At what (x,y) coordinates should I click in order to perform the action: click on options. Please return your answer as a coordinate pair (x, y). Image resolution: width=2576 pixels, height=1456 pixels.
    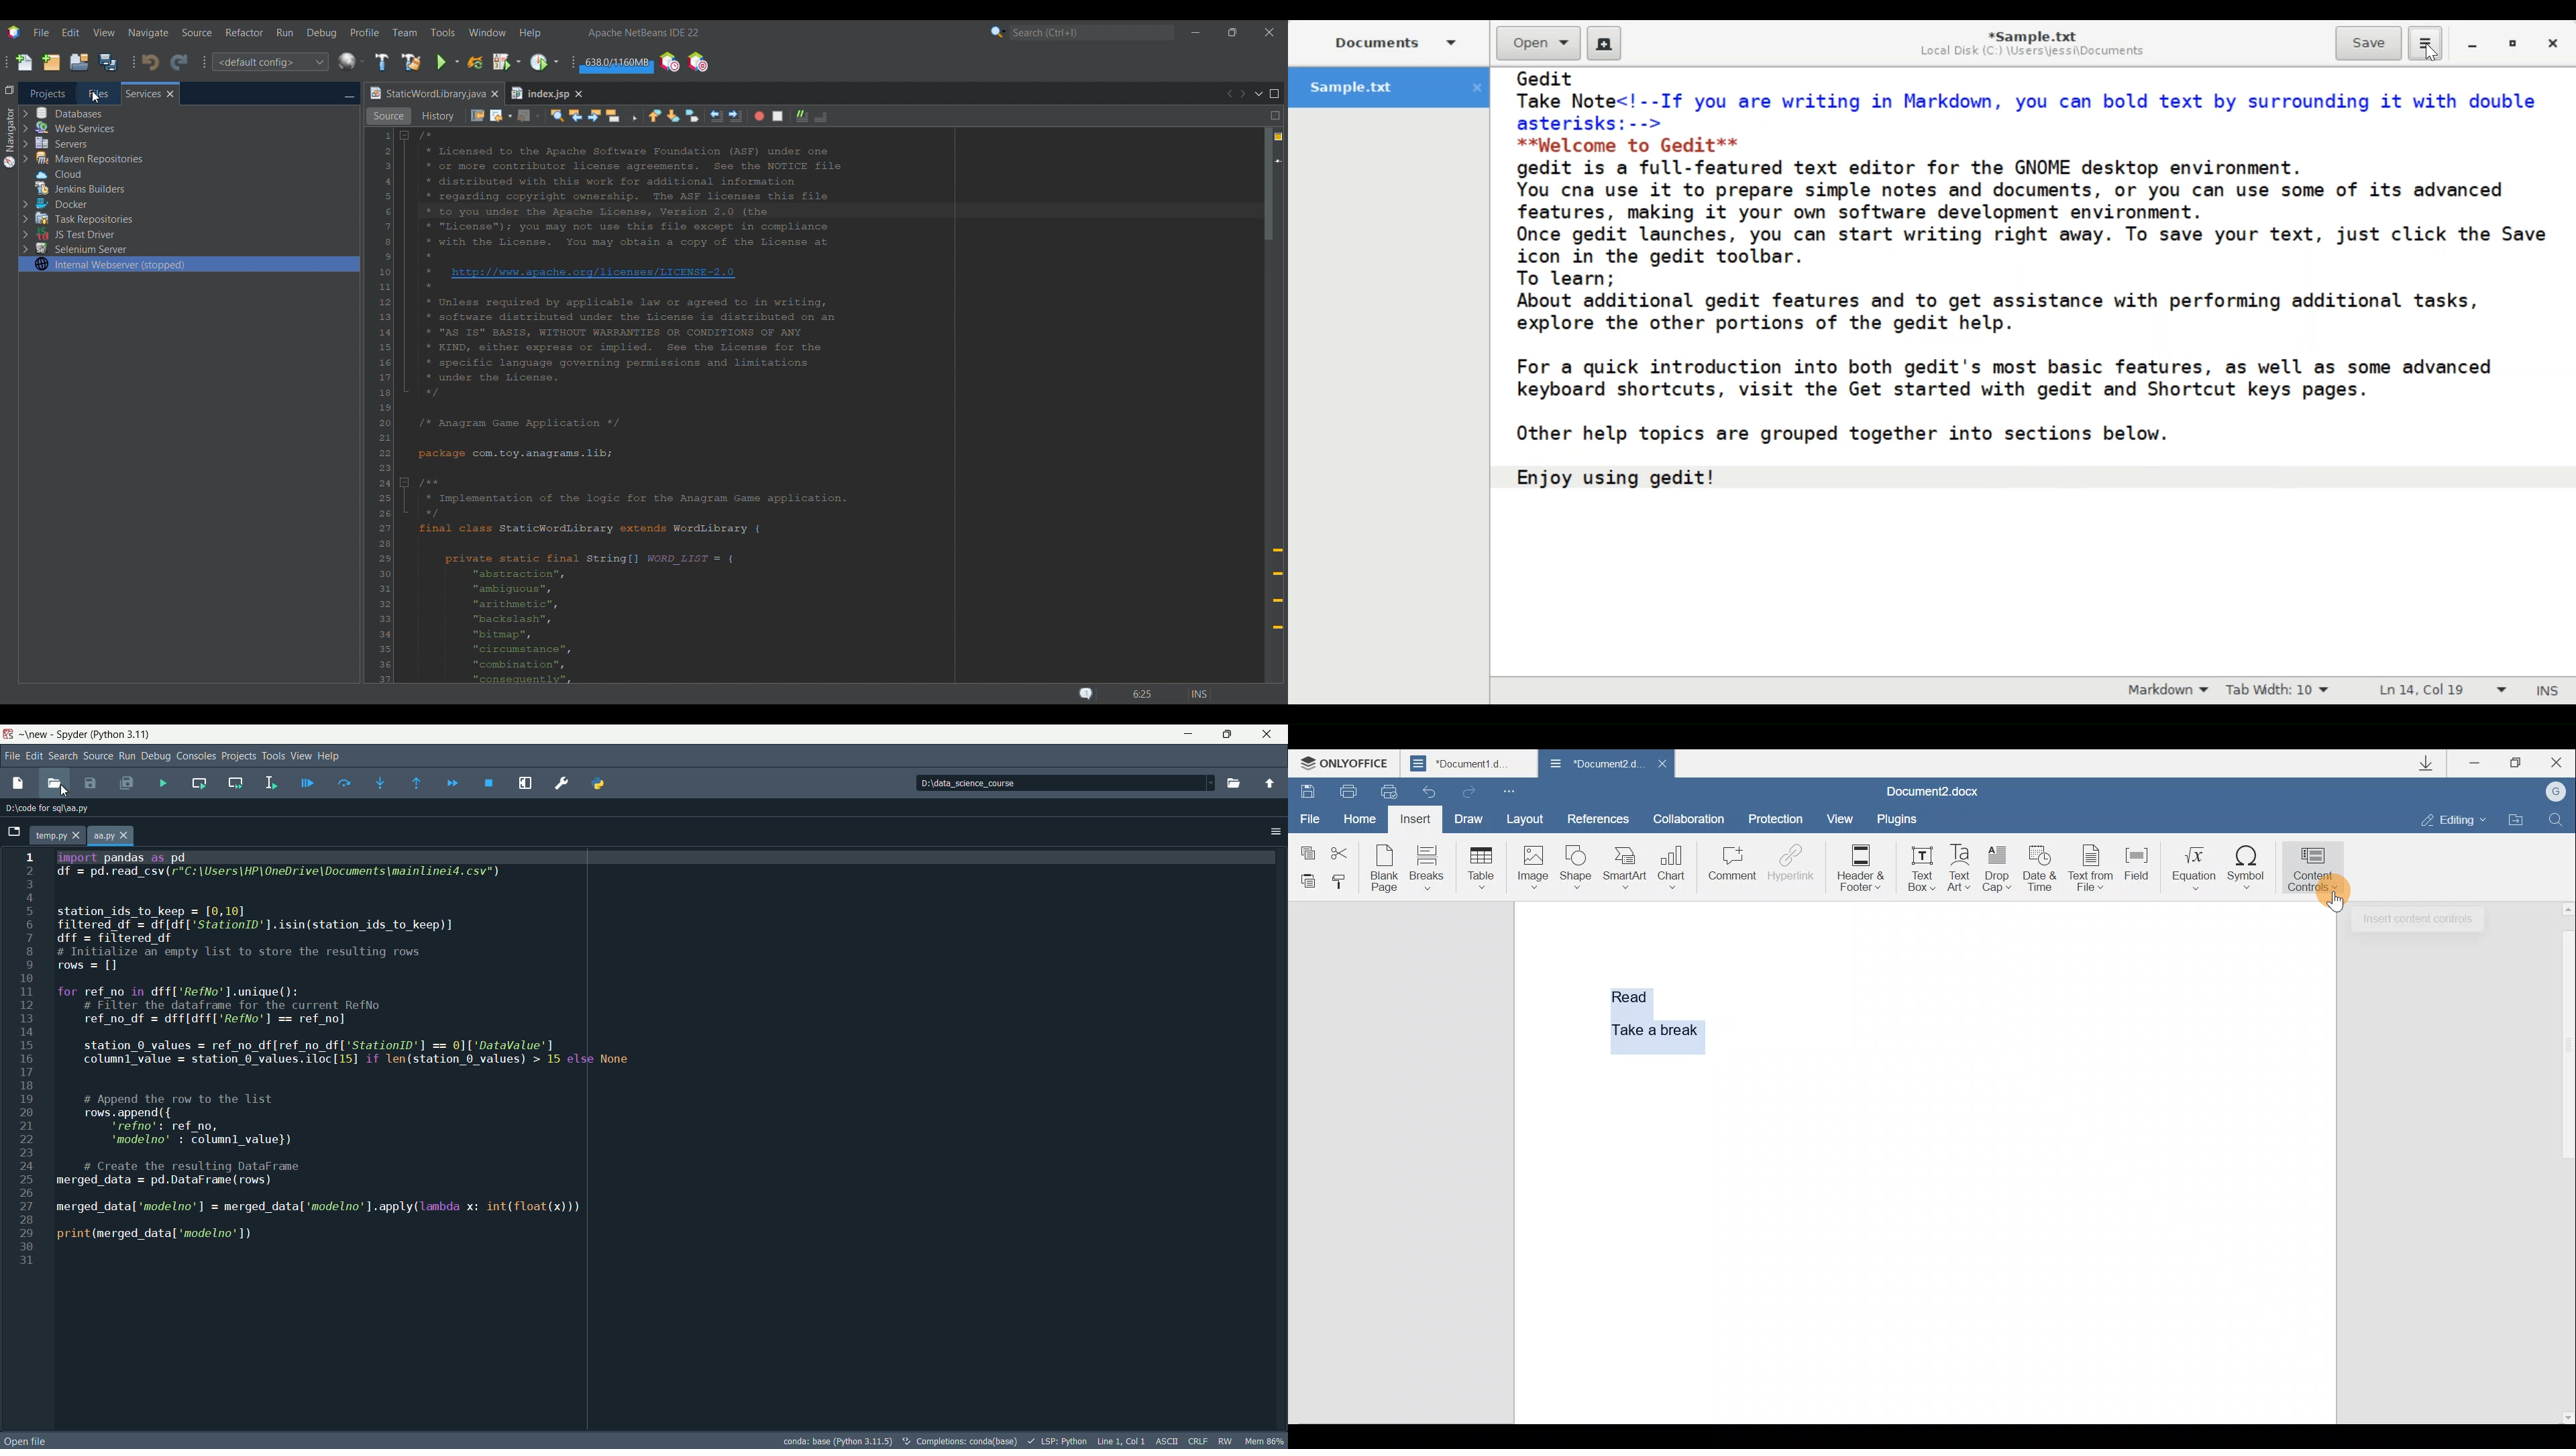
    Looking at the image, I should click on (1271, 831).